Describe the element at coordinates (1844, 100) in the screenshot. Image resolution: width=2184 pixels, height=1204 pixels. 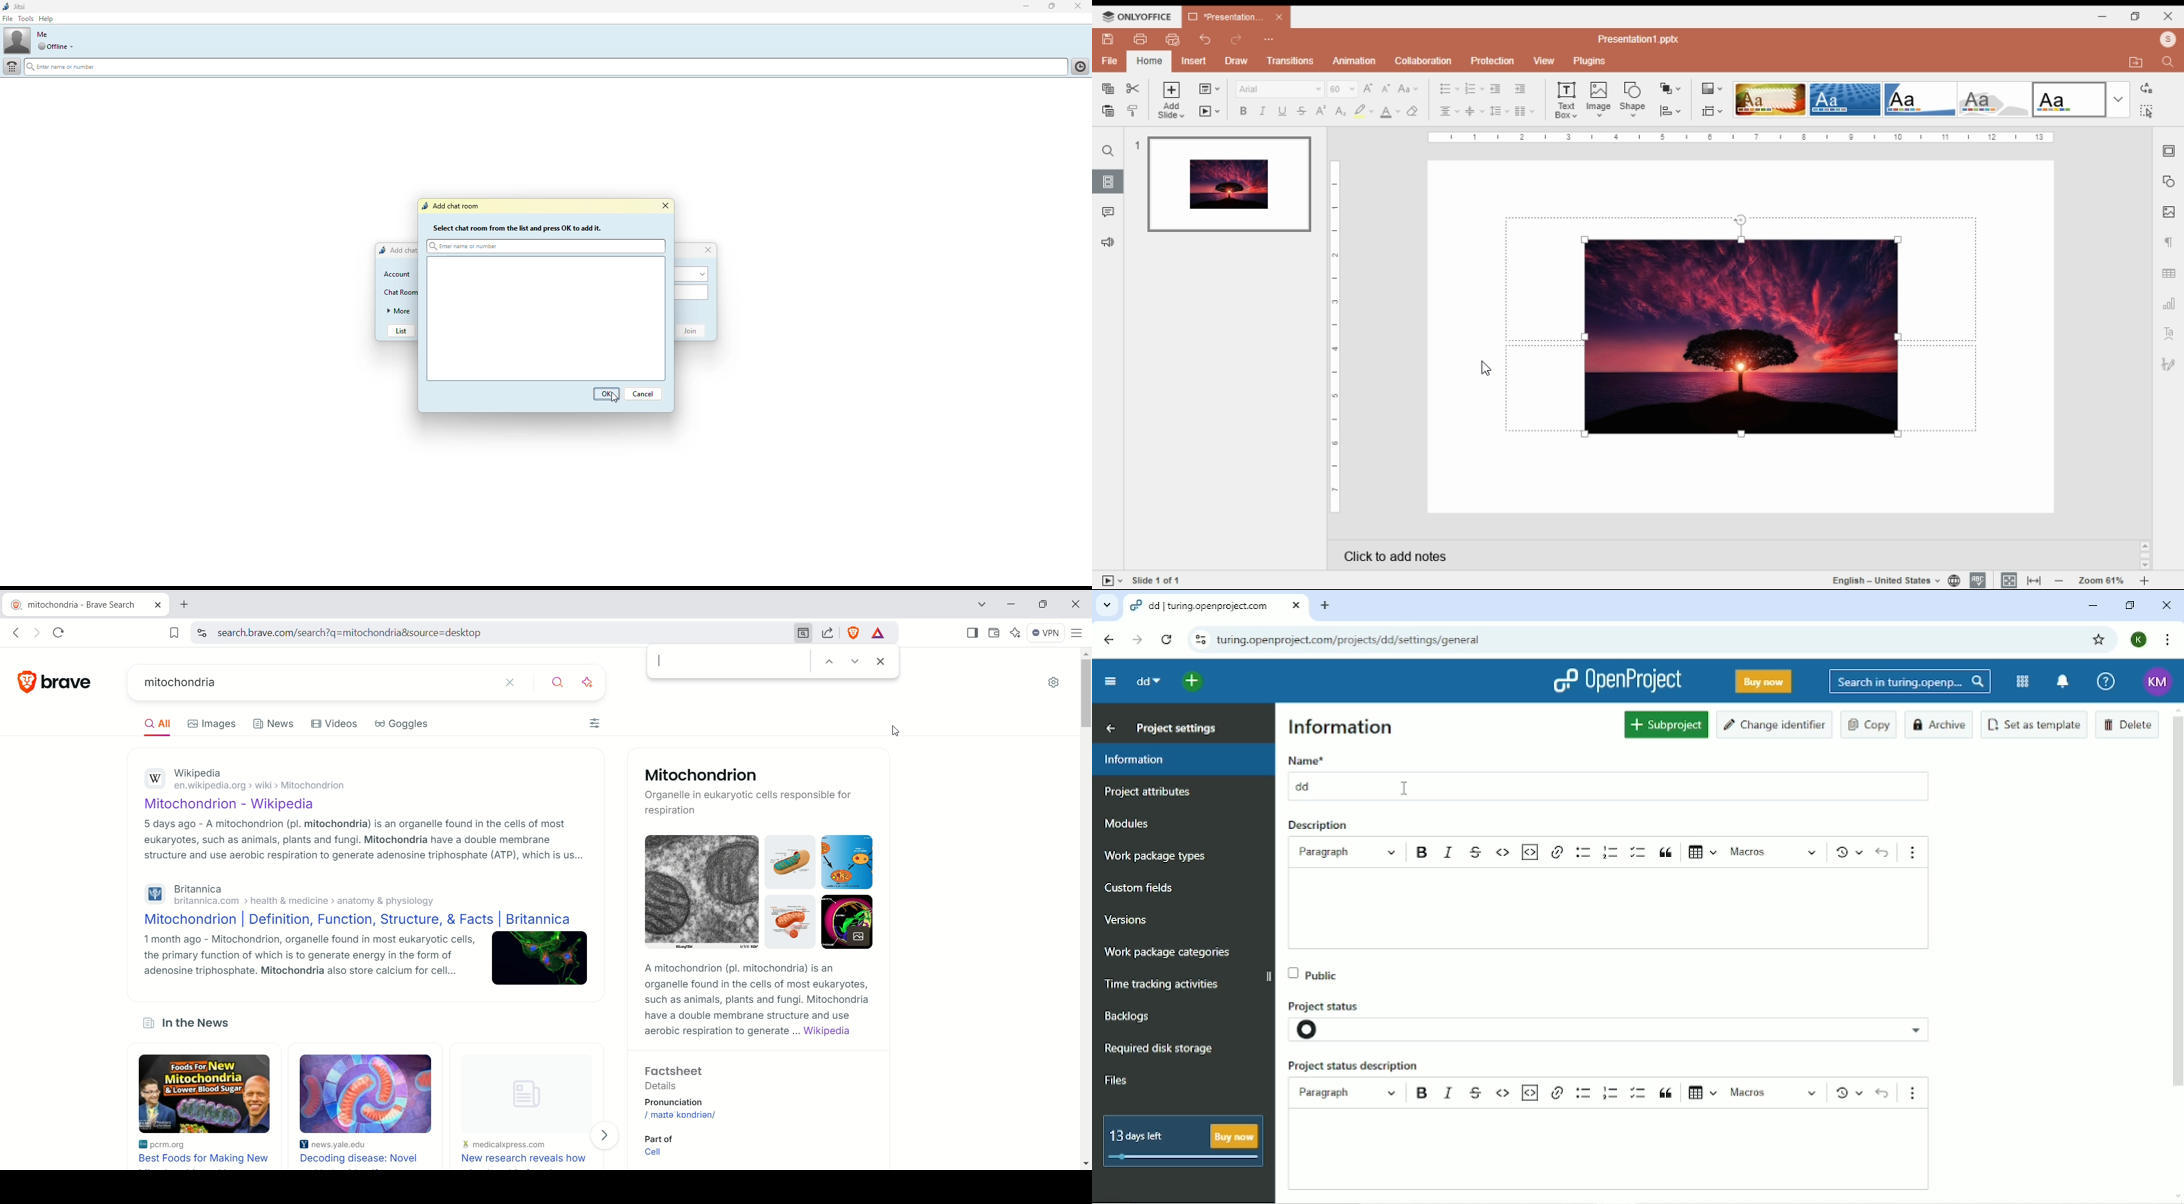
I see `theme 2` at that location.